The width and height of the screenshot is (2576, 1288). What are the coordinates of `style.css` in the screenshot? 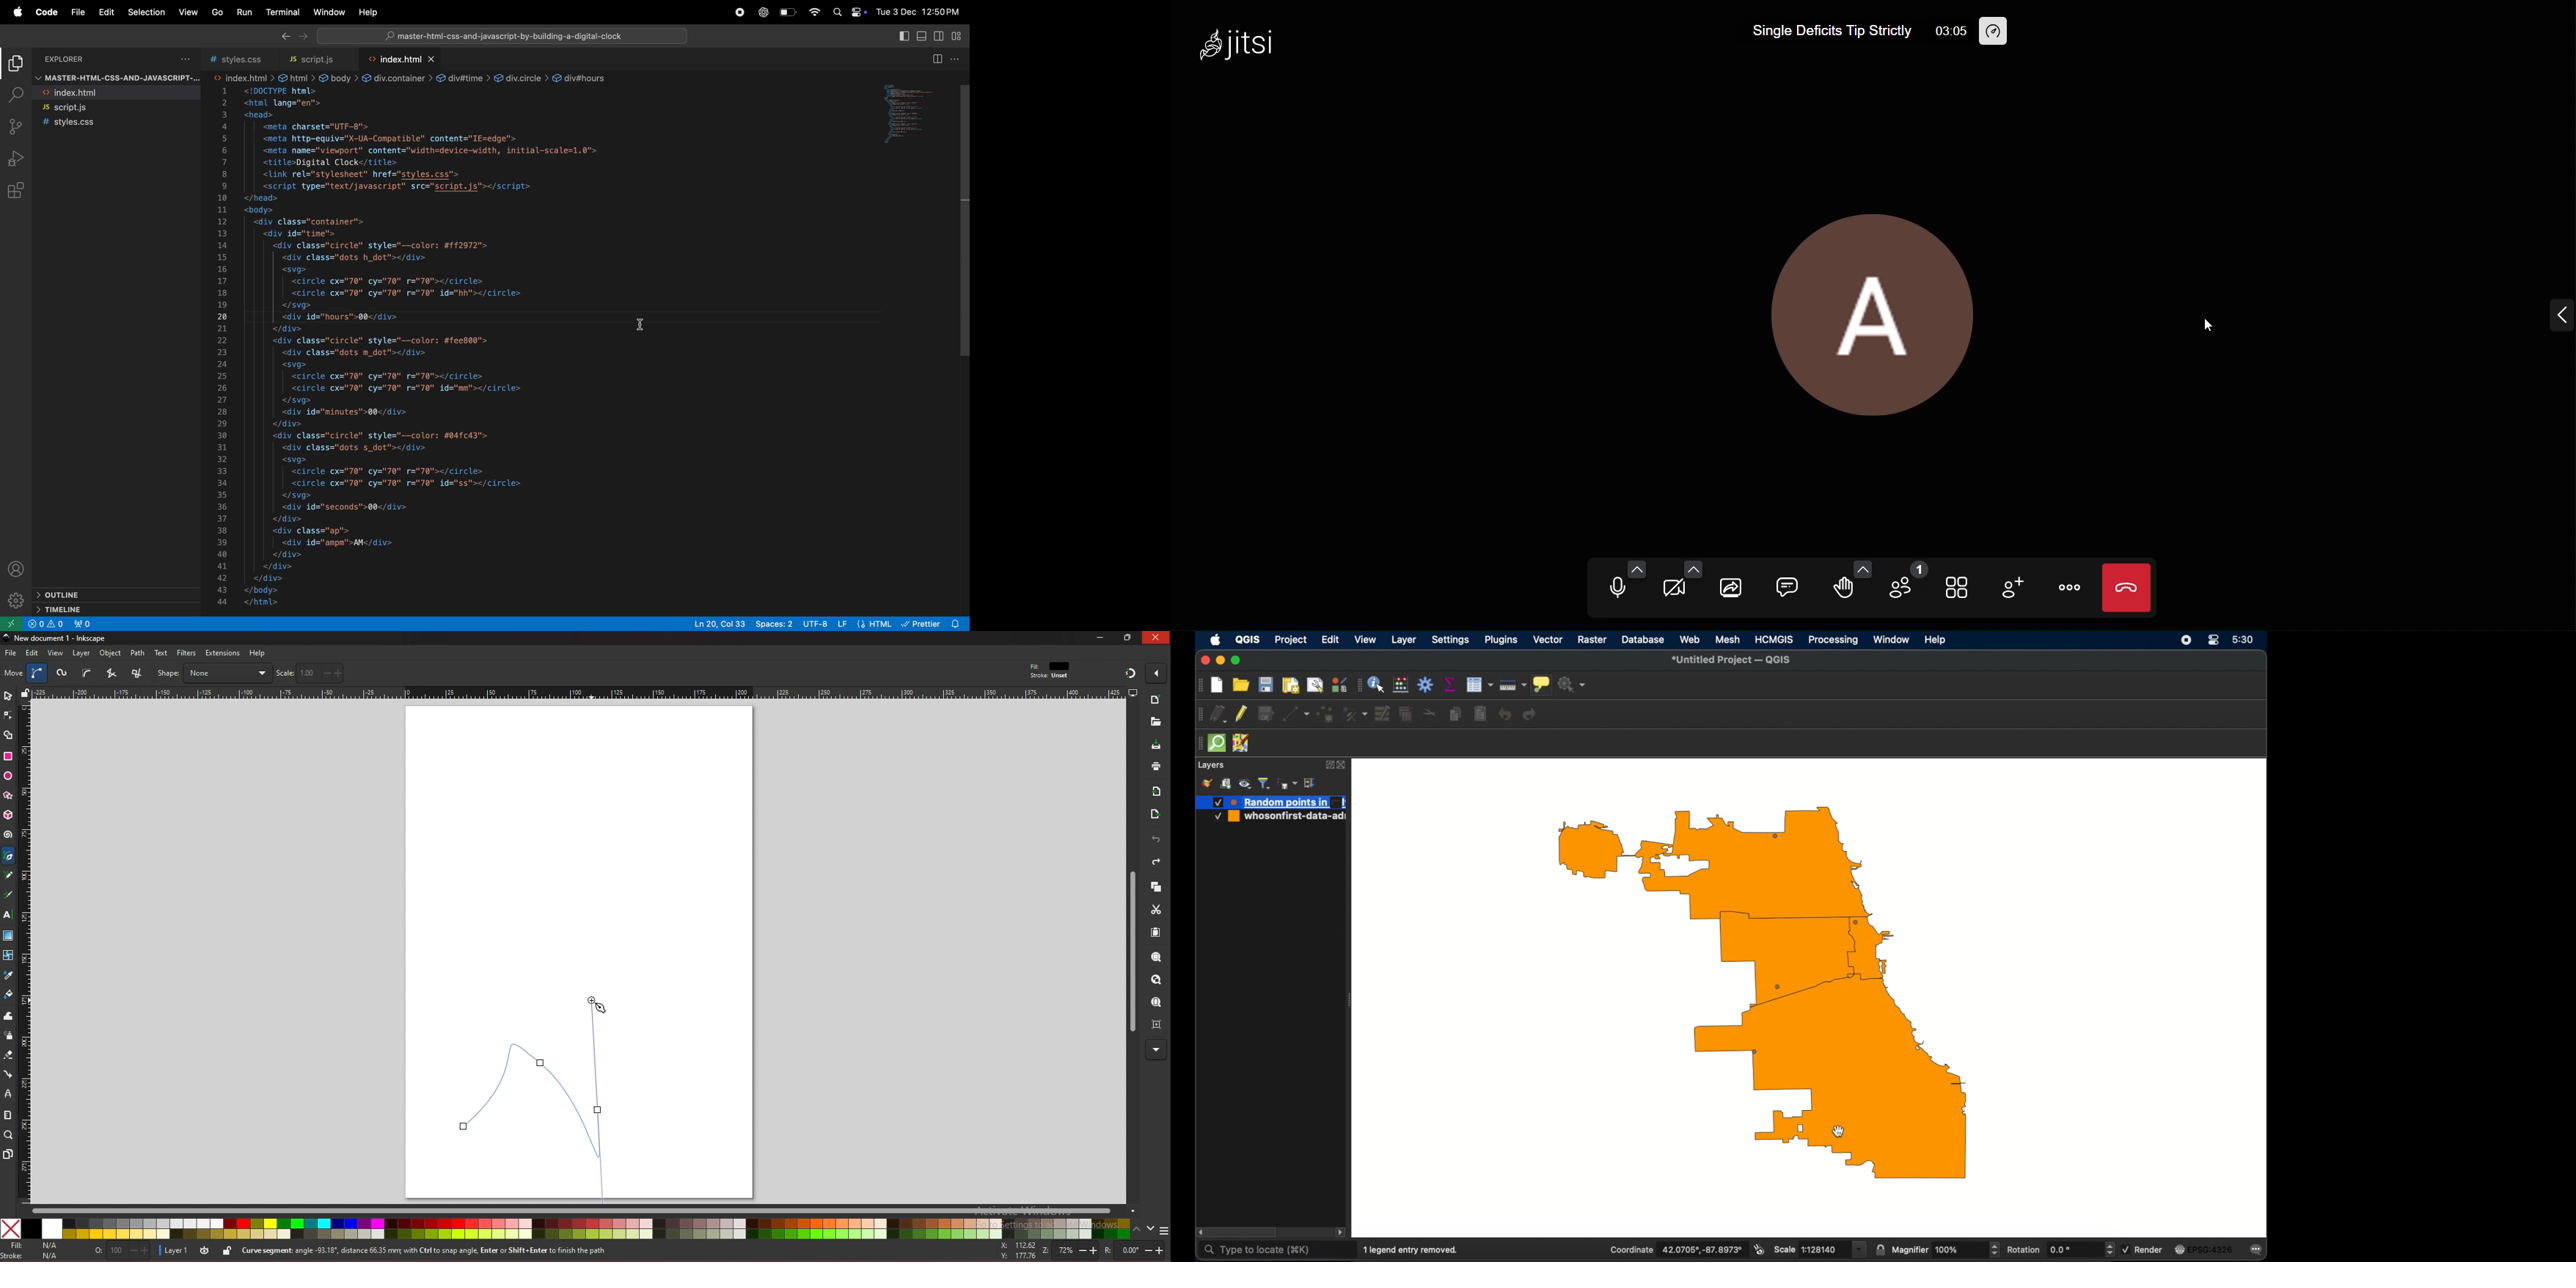 It's located at (241, 59).